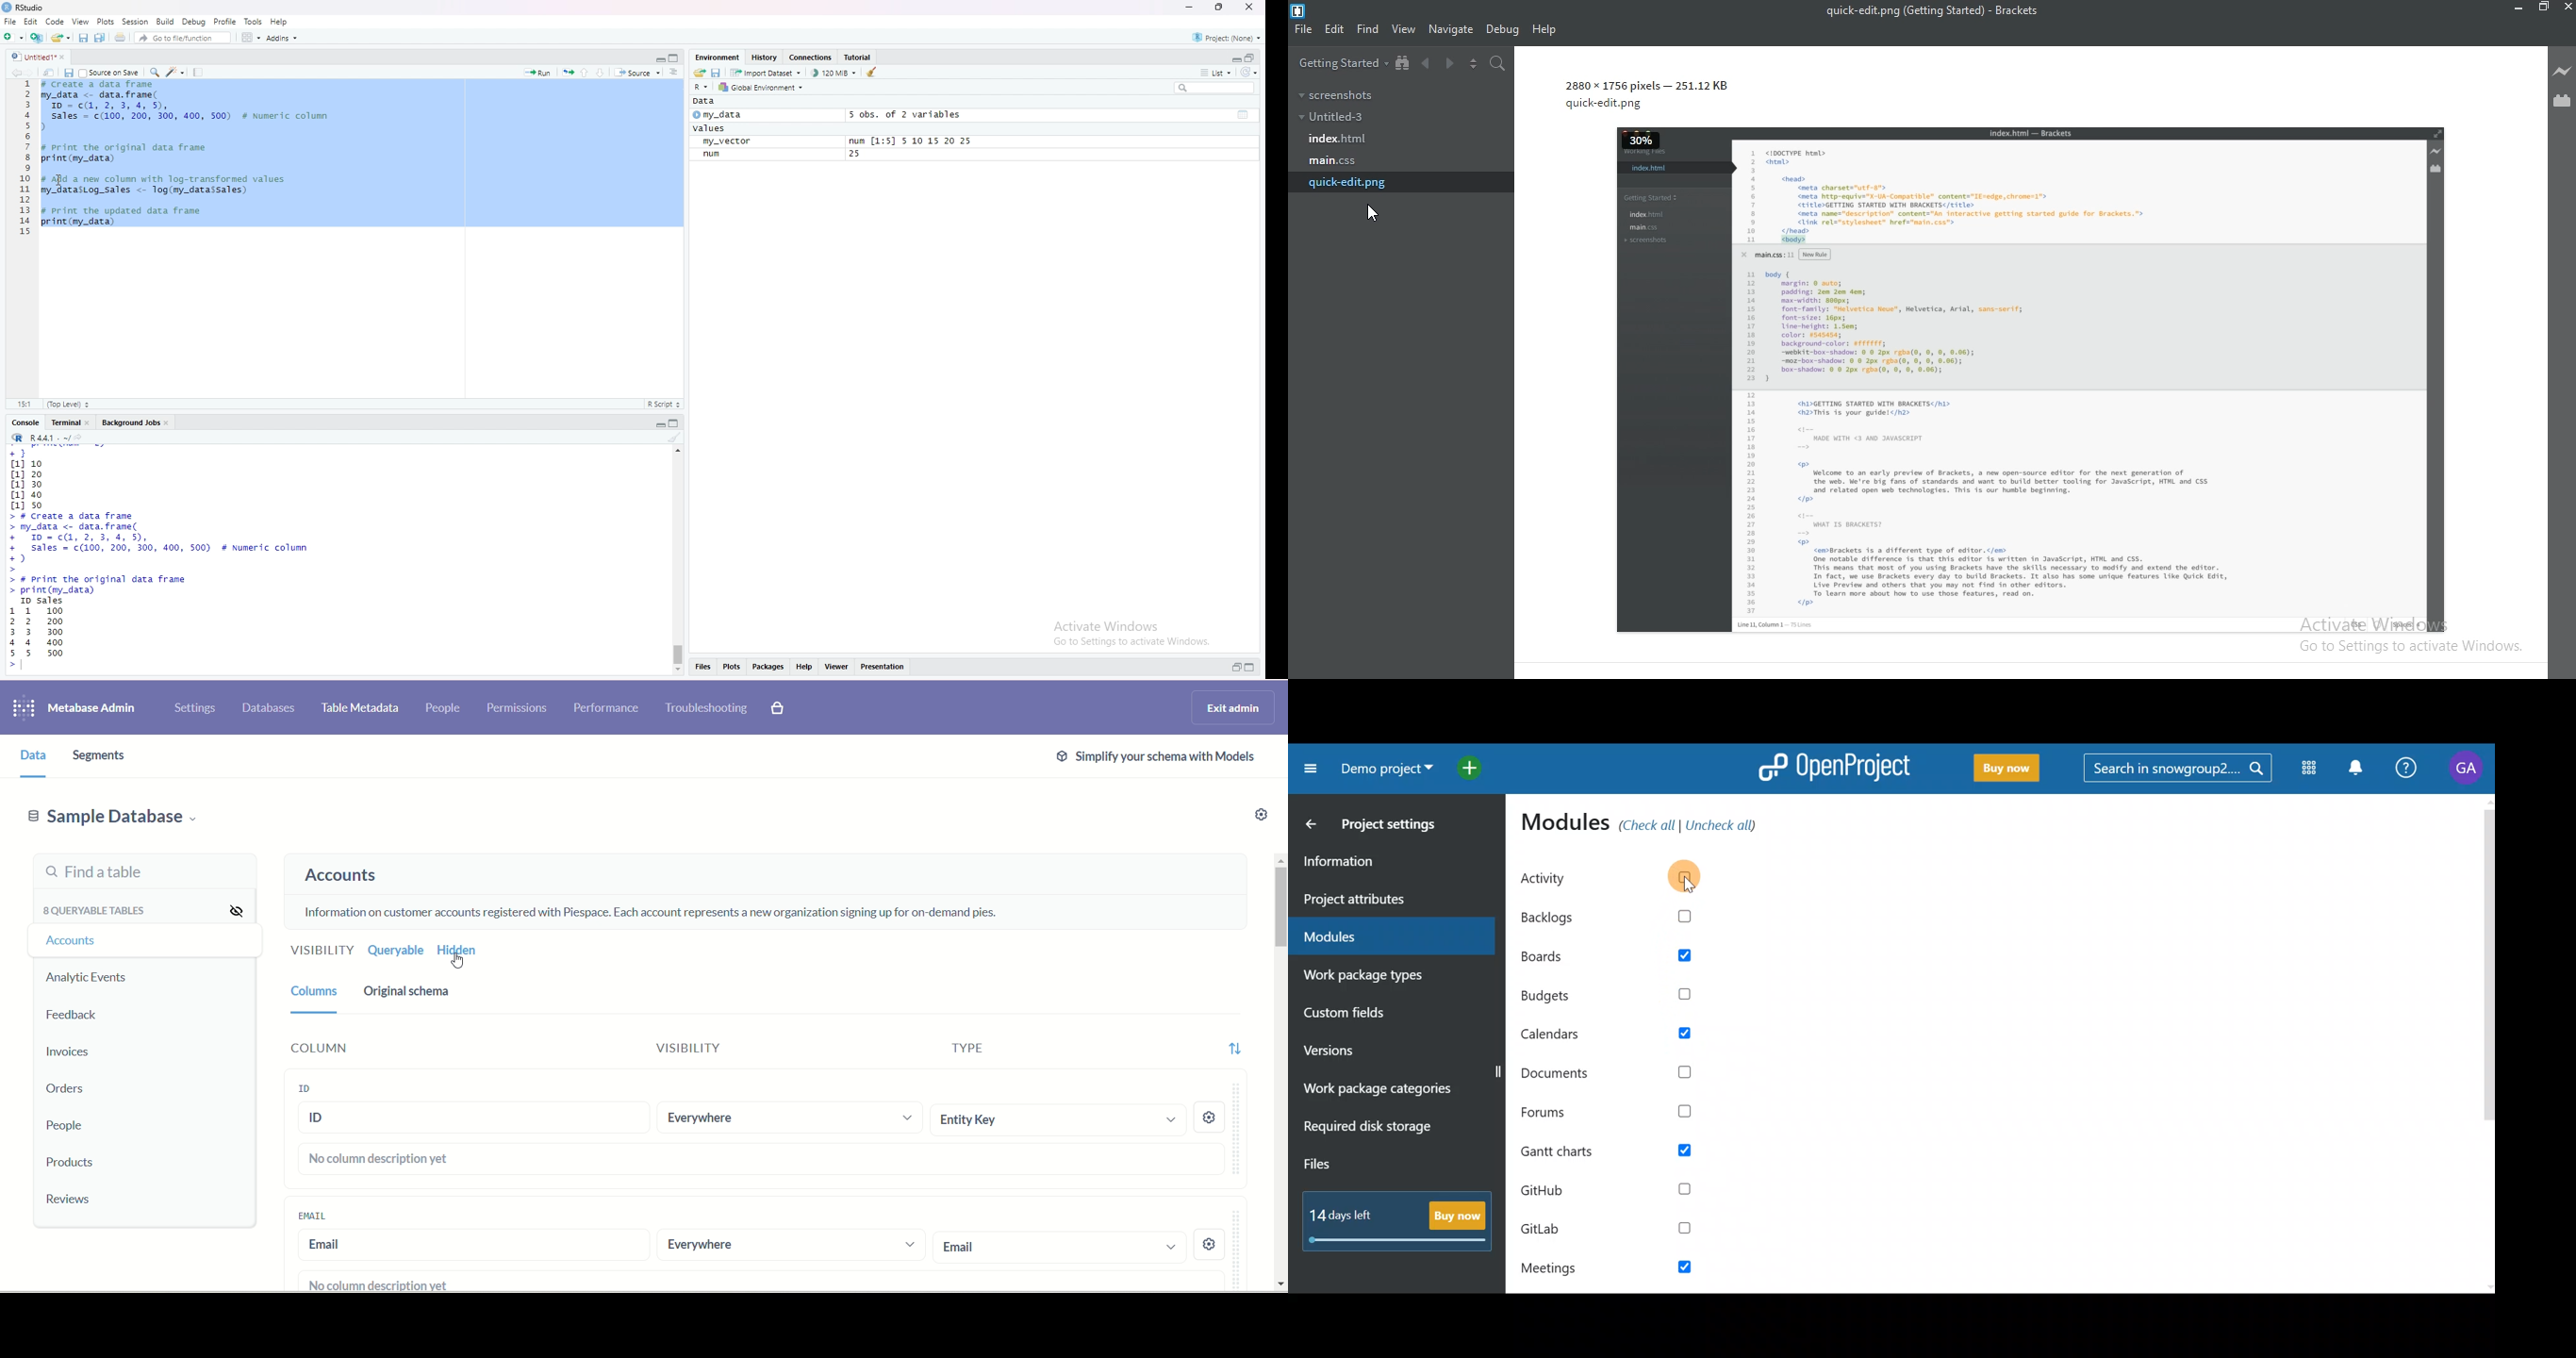 Image resolution: width=2576 pixels, height=1372 pixels. What do you see at coordinates (885, 669) in the screenshot?
I see `presentation` at bounding box center [885, 669].